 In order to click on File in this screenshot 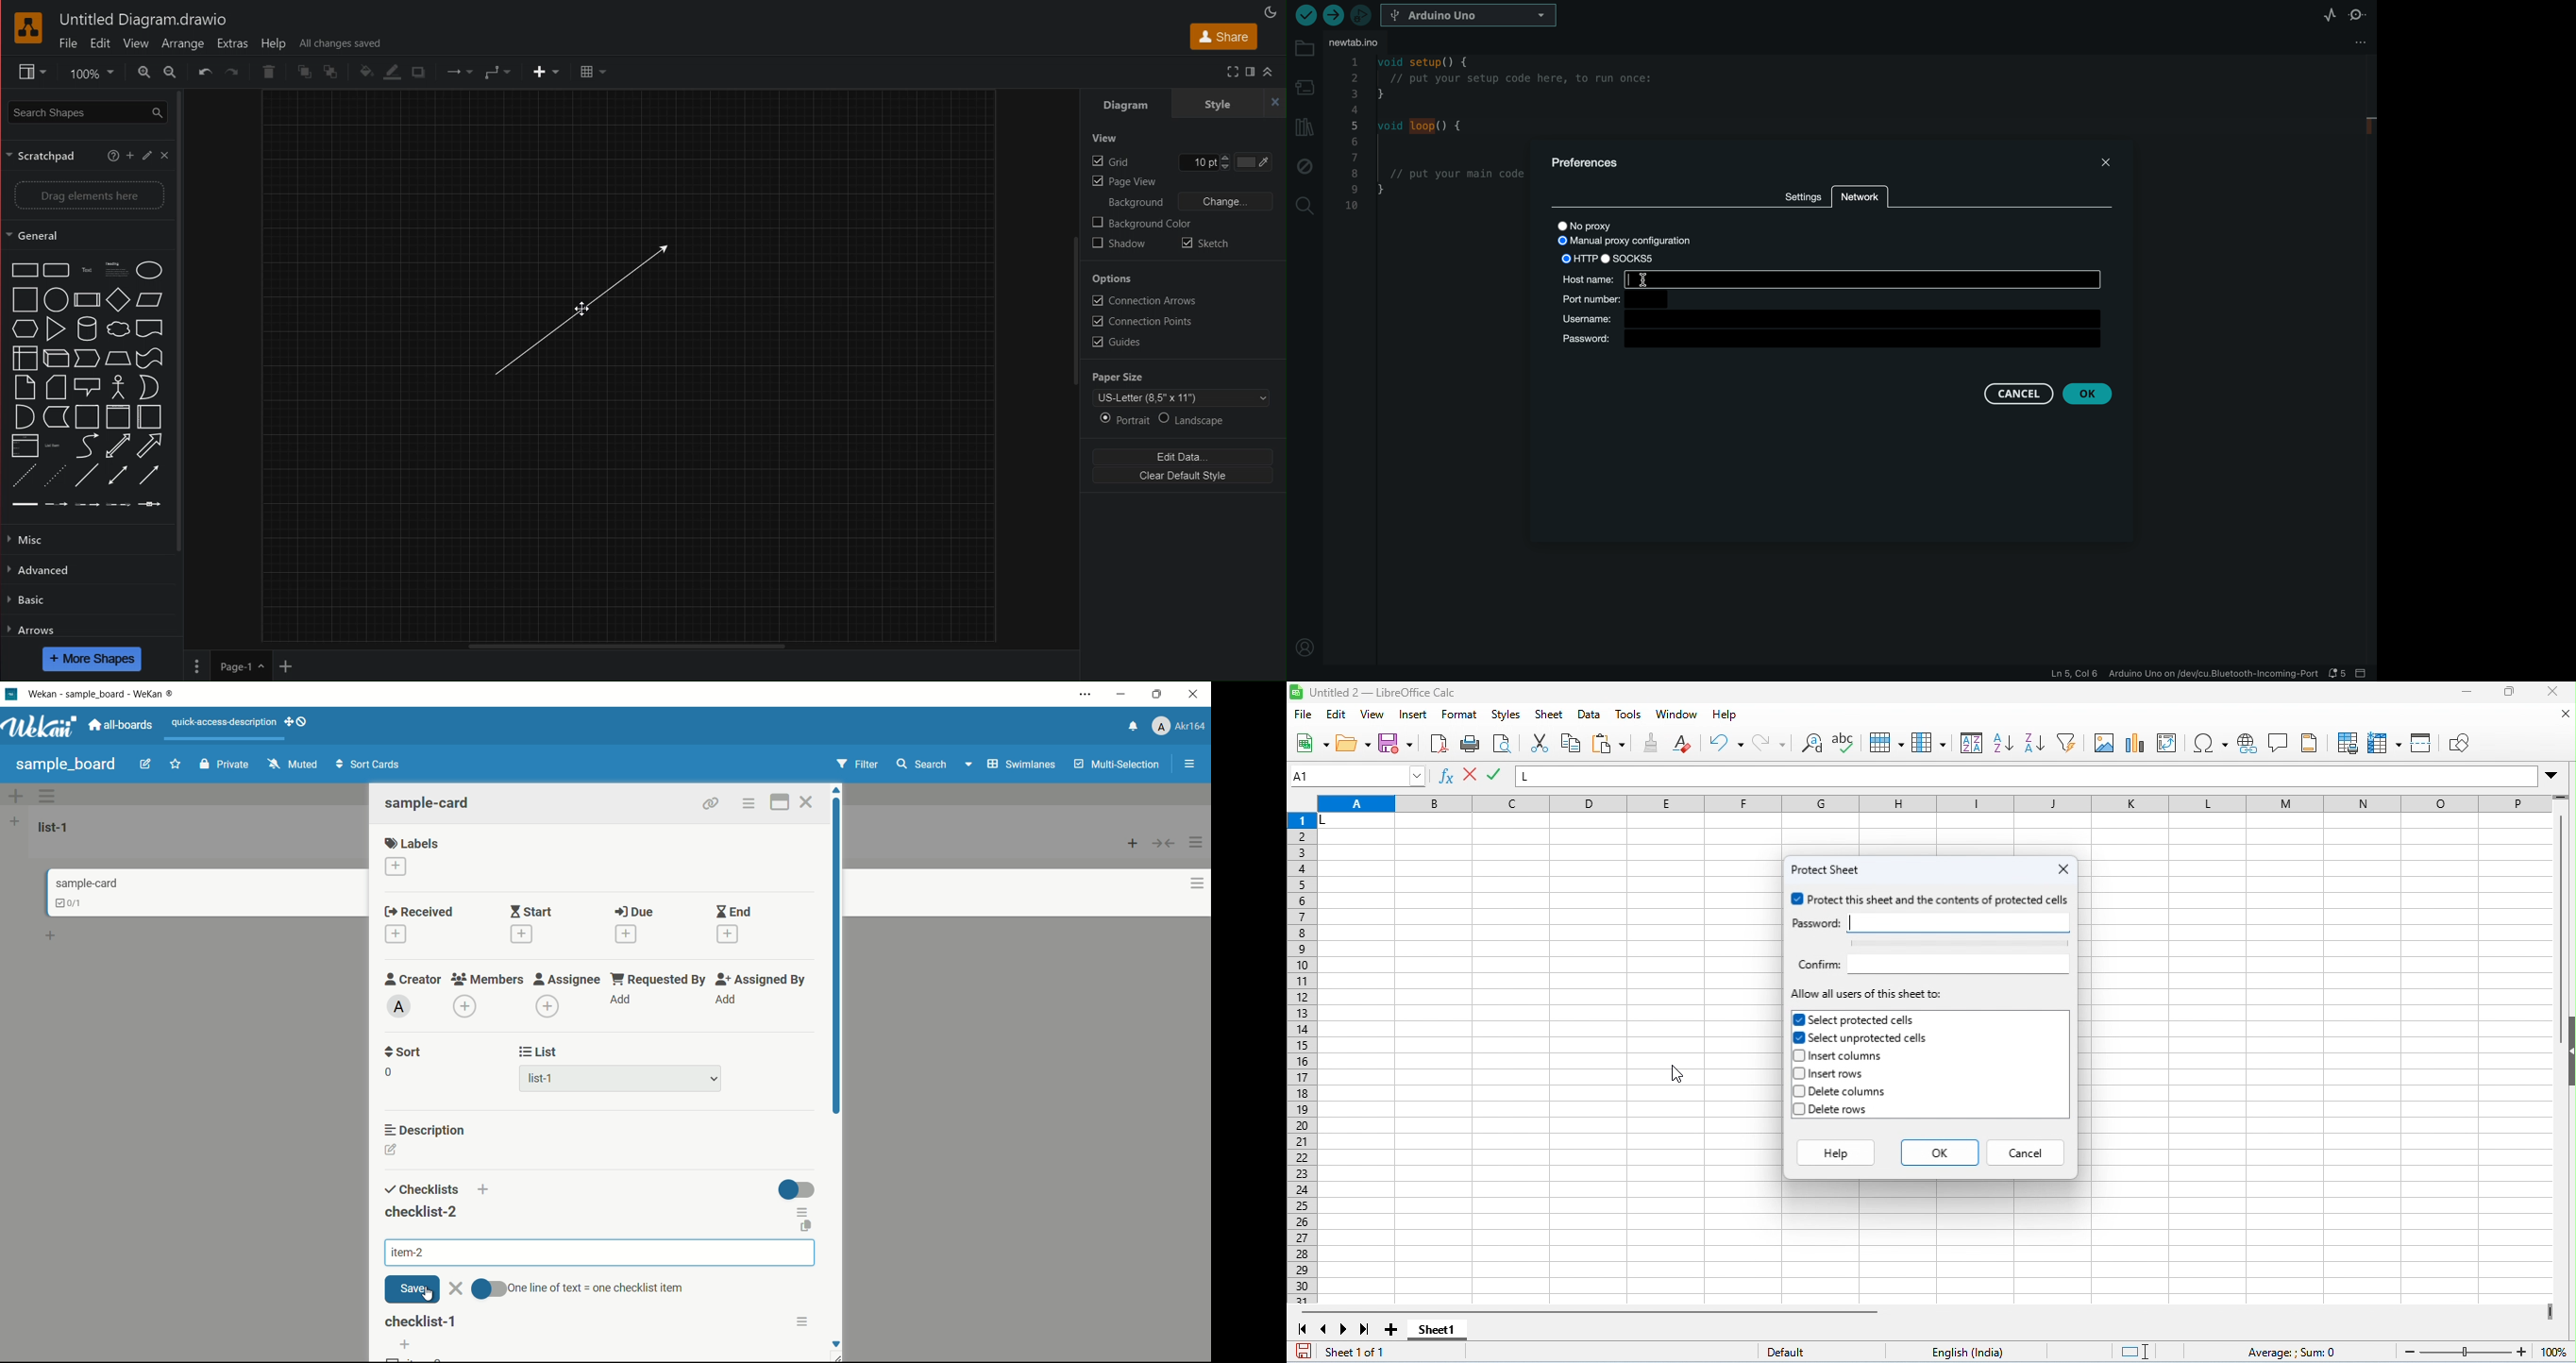, I will do `click(68, 44)`.